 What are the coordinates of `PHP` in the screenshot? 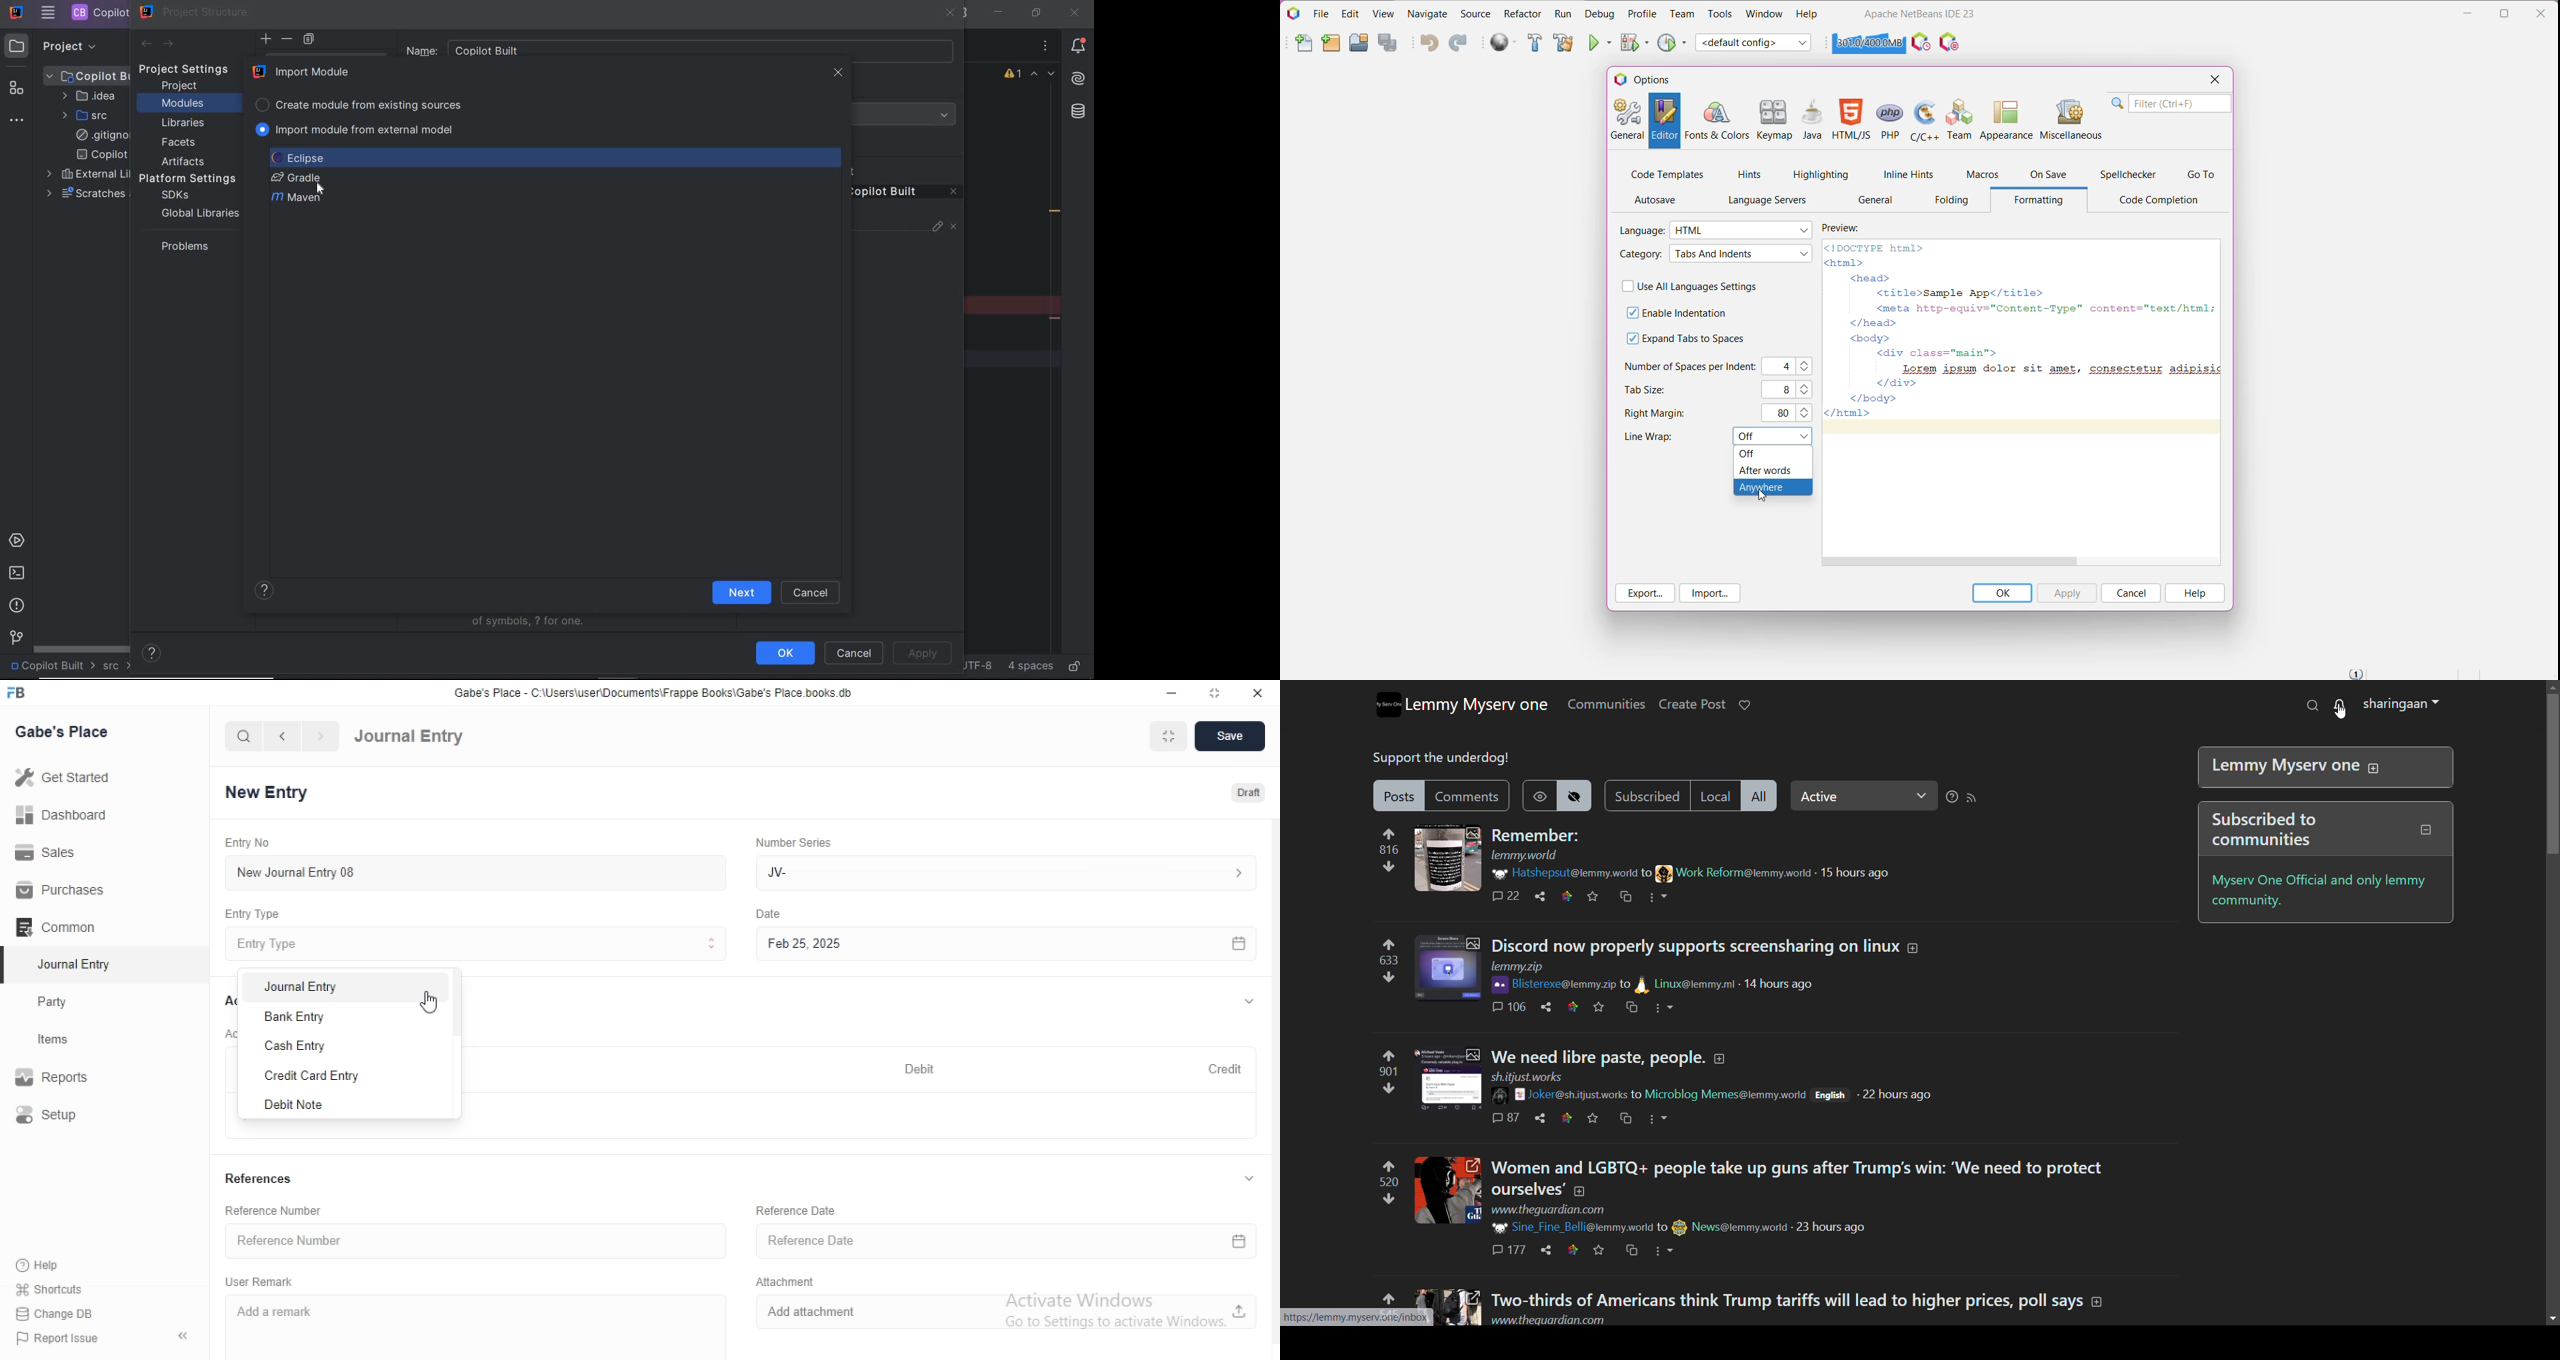 It's located at (1889, 119).